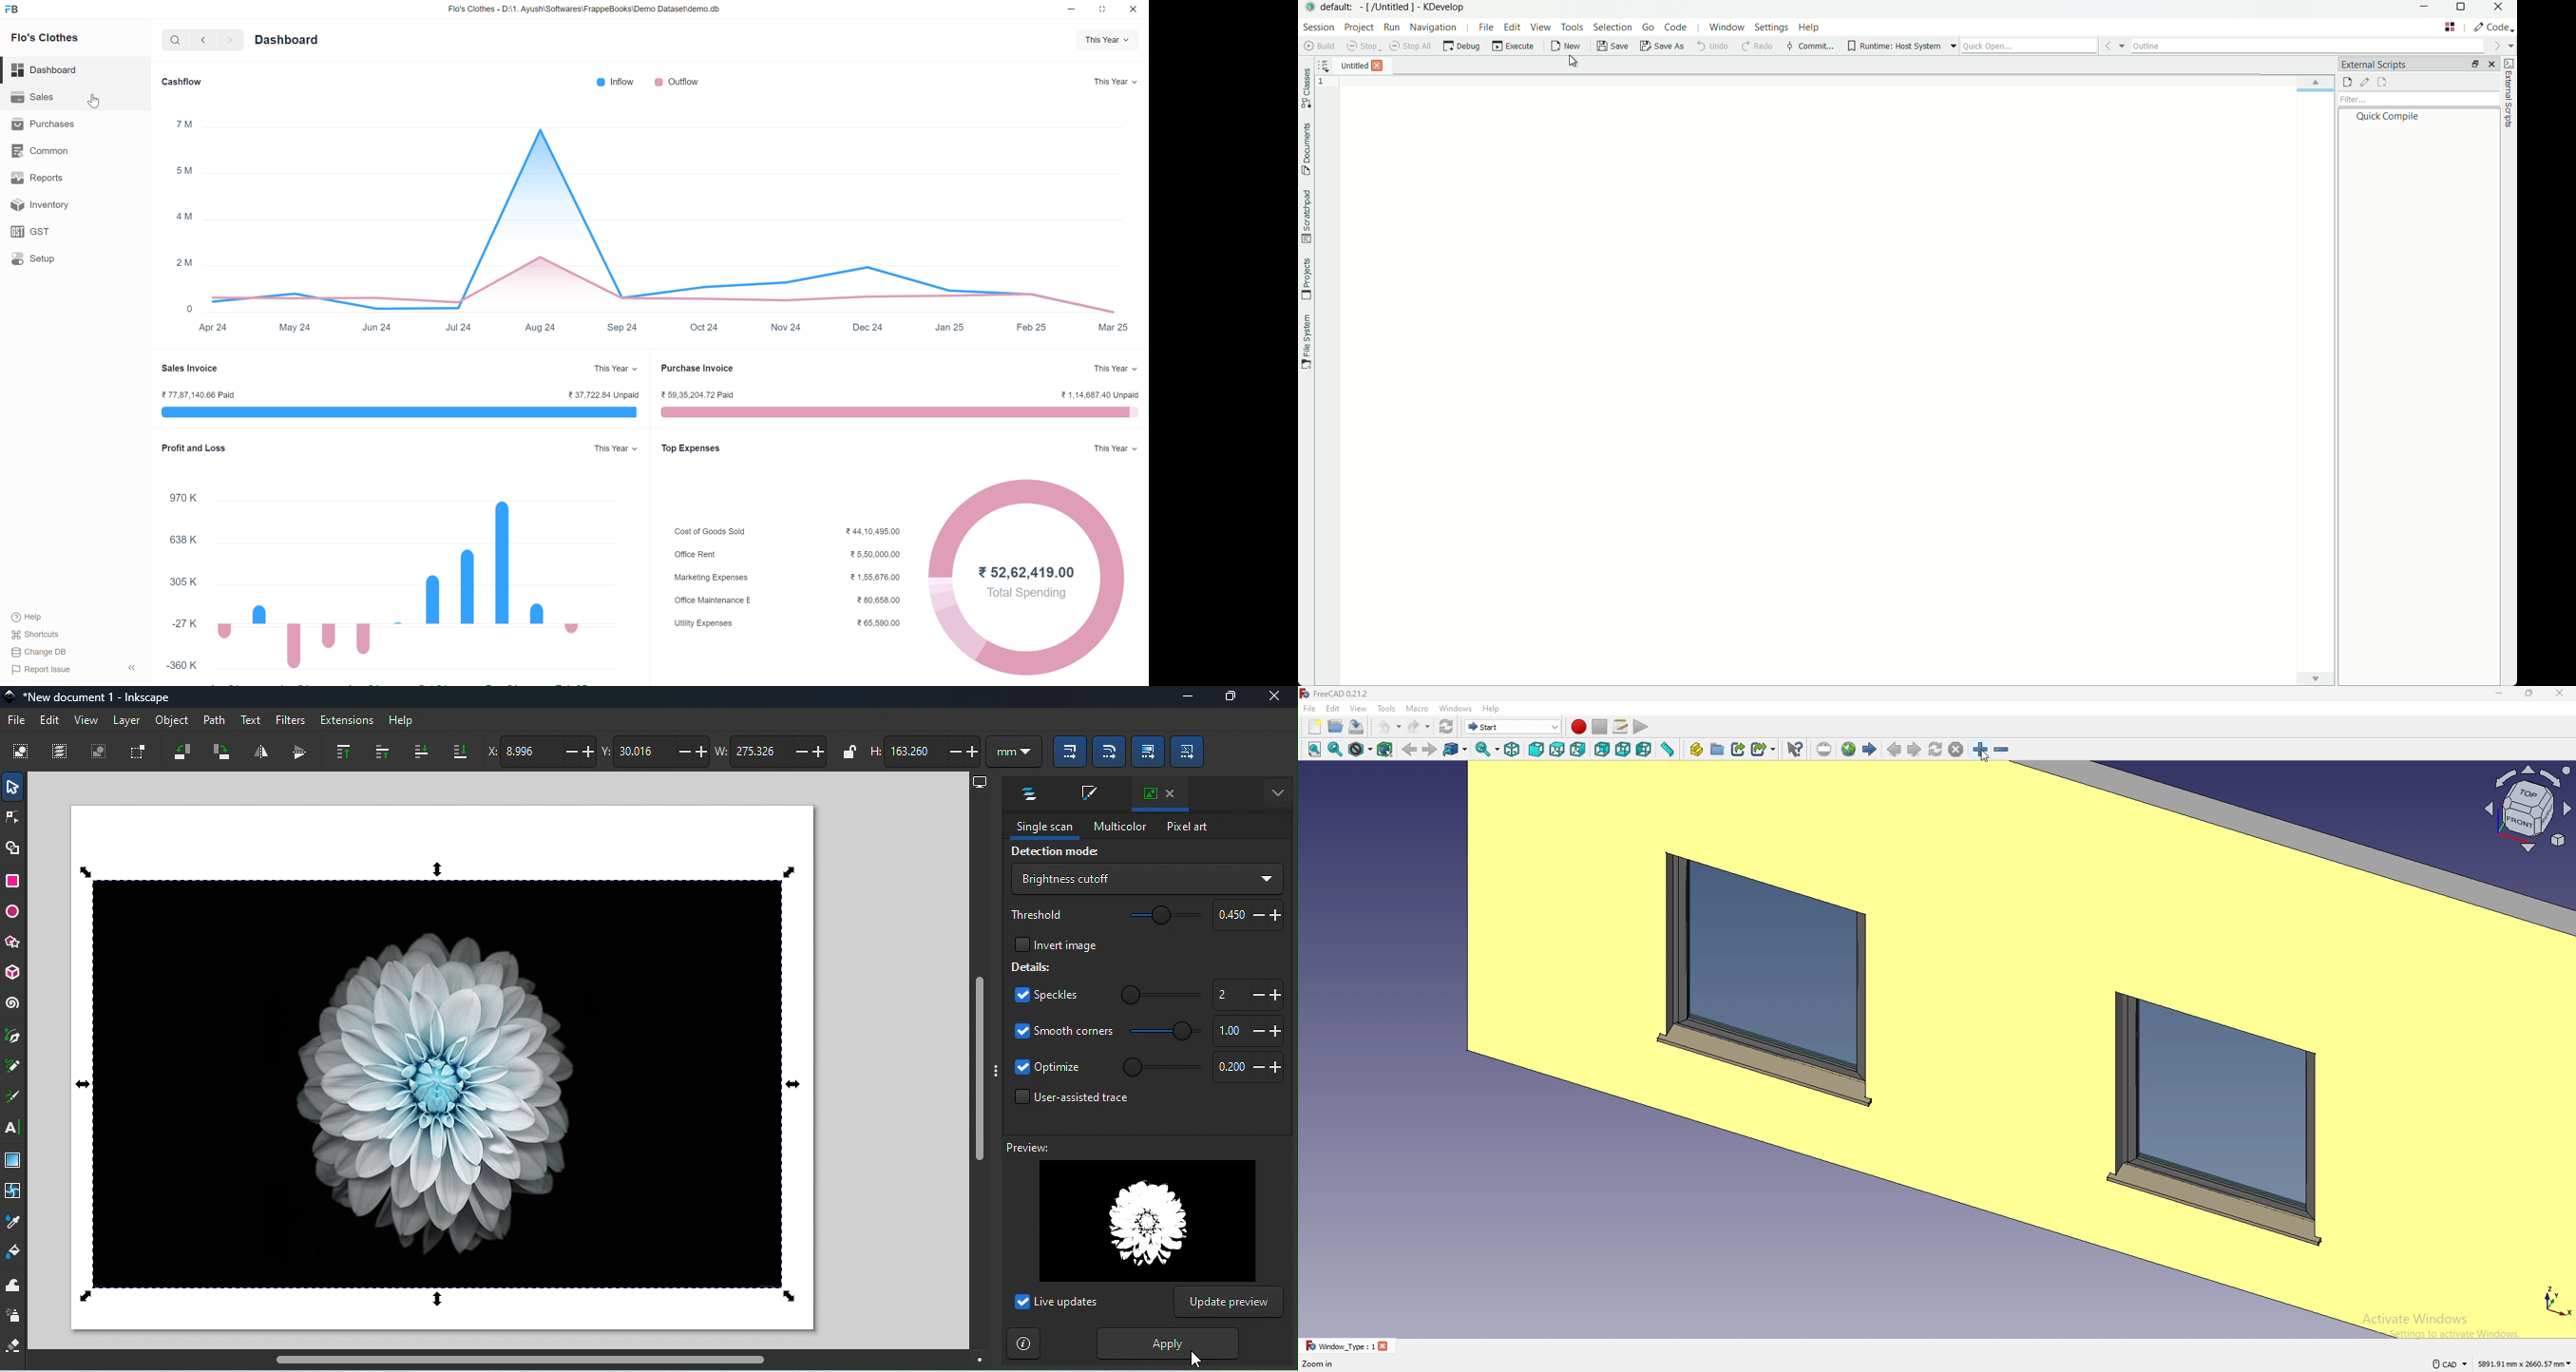  Describe the element at coordinates (715, 578) in the screenshot. I see `Marketing Expenses` at that location.